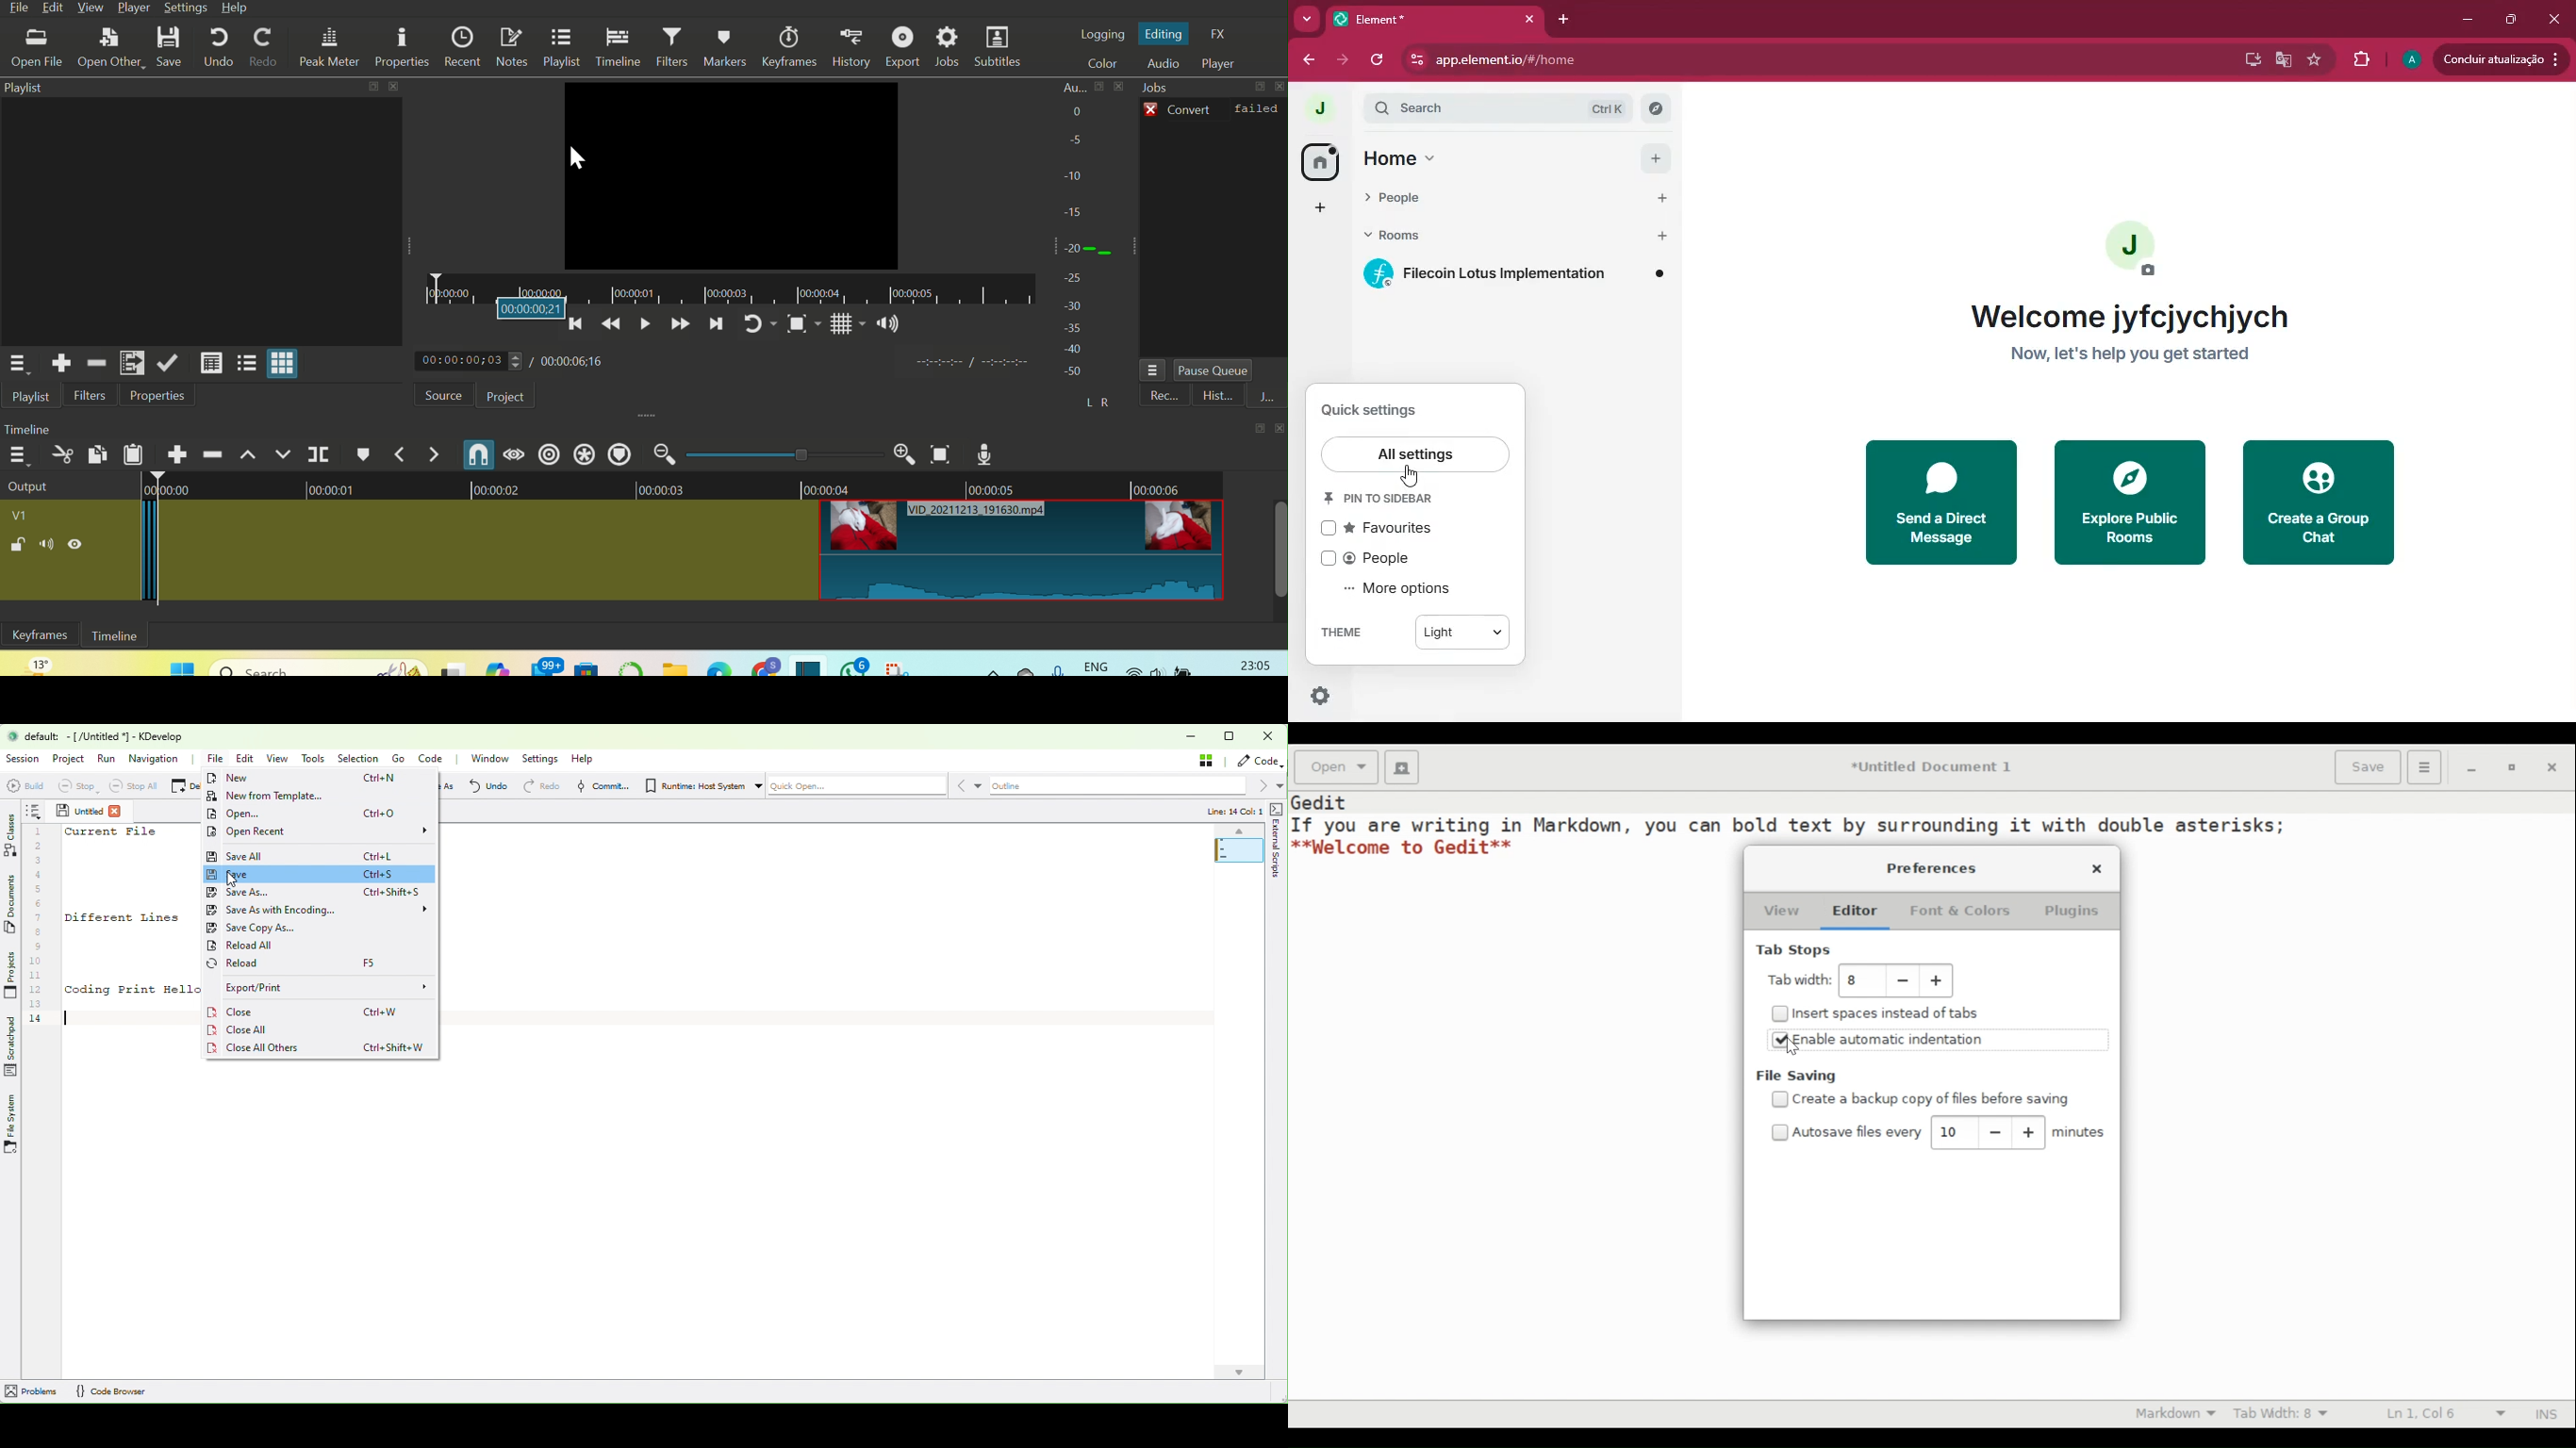  Describe the element at coordinates (2130, 354) in the screenshot. I see `Now, let's help you get started` at that location.